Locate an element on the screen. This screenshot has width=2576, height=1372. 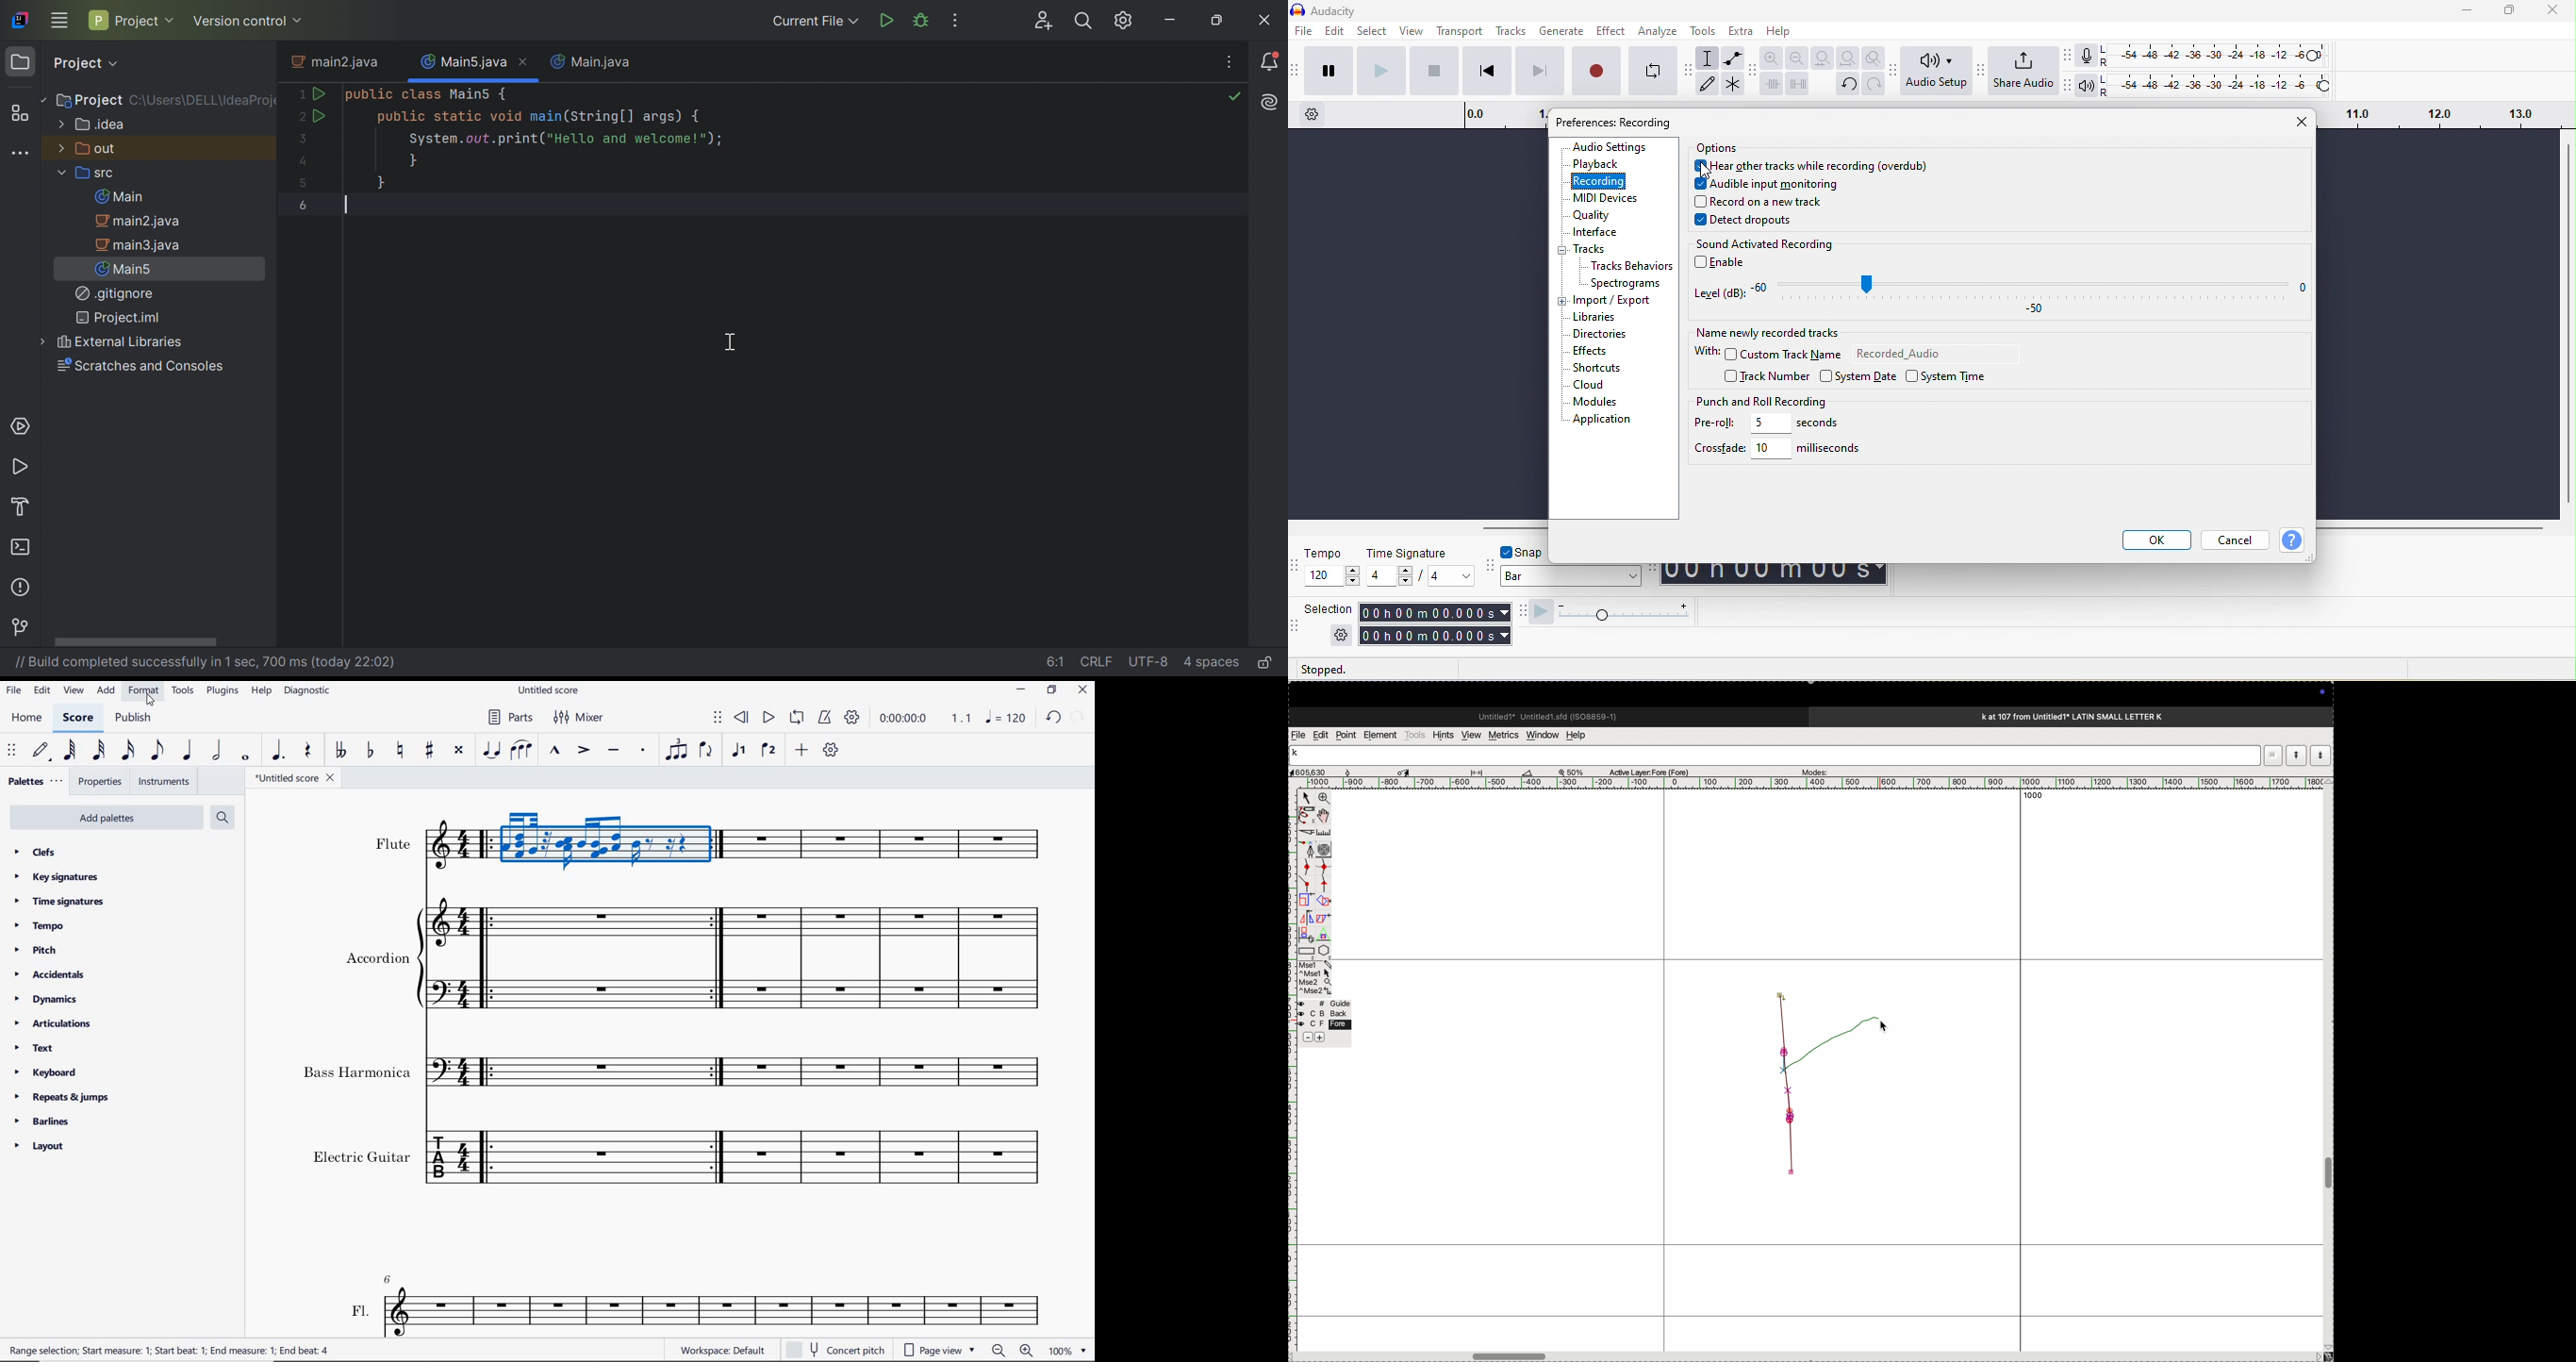
element is located at coordinates (1381, 735).